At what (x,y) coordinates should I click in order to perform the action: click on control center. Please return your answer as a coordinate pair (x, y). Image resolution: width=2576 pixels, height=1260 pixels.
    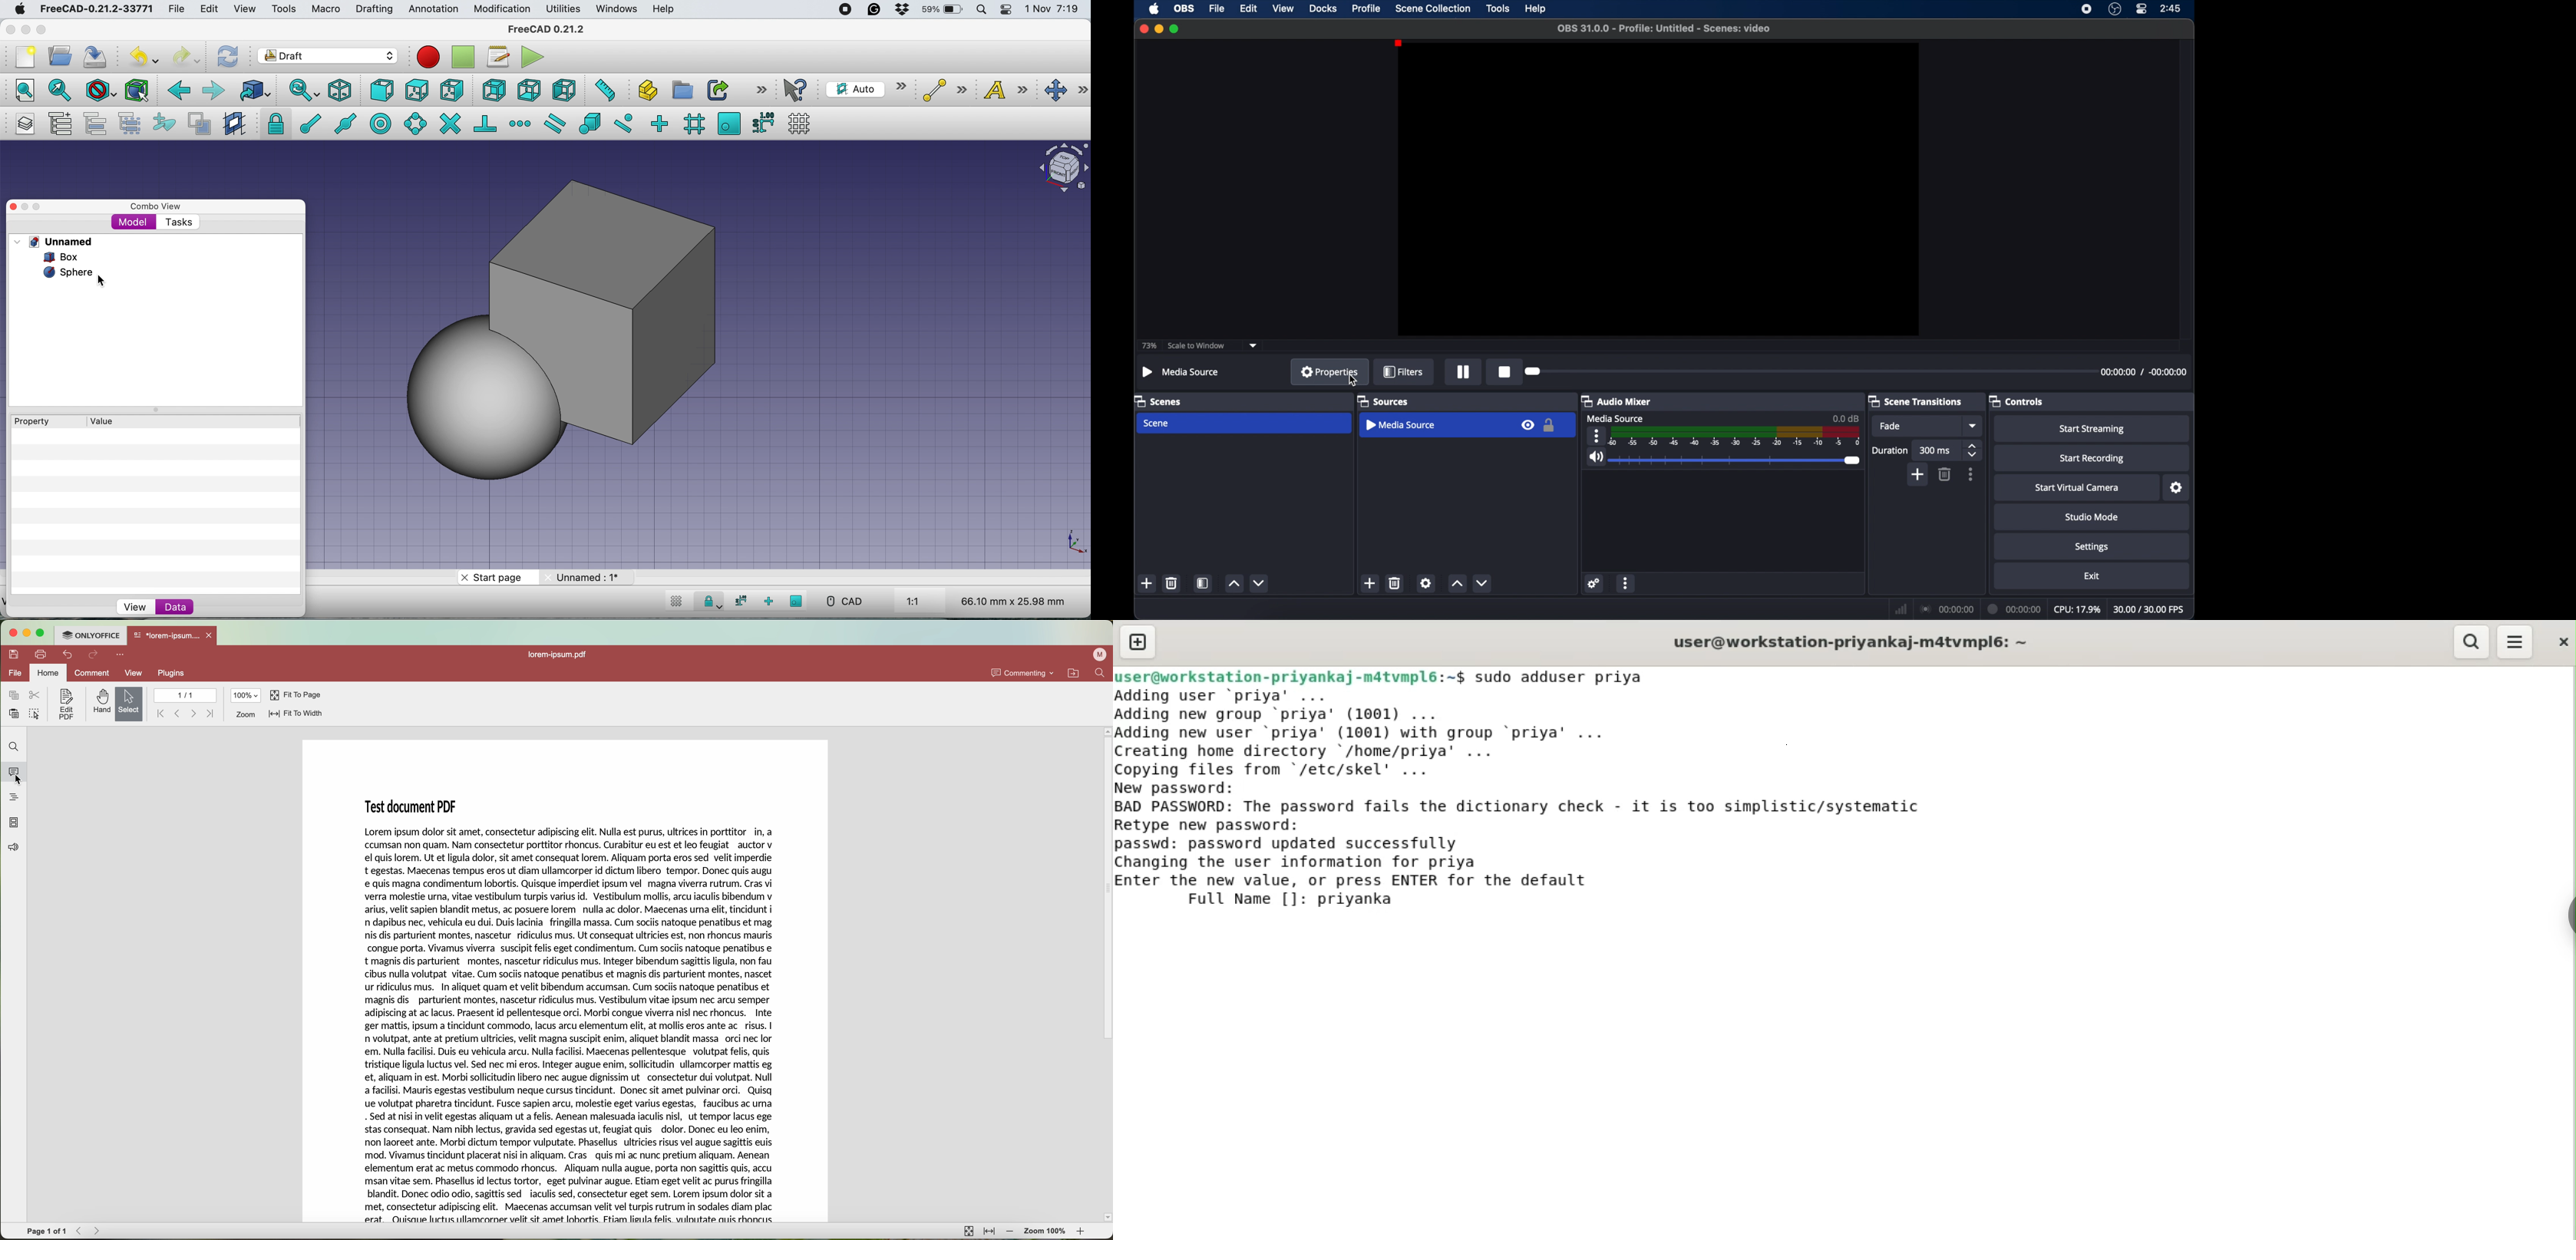
    Looking at the image, I should click on (1007, 9).